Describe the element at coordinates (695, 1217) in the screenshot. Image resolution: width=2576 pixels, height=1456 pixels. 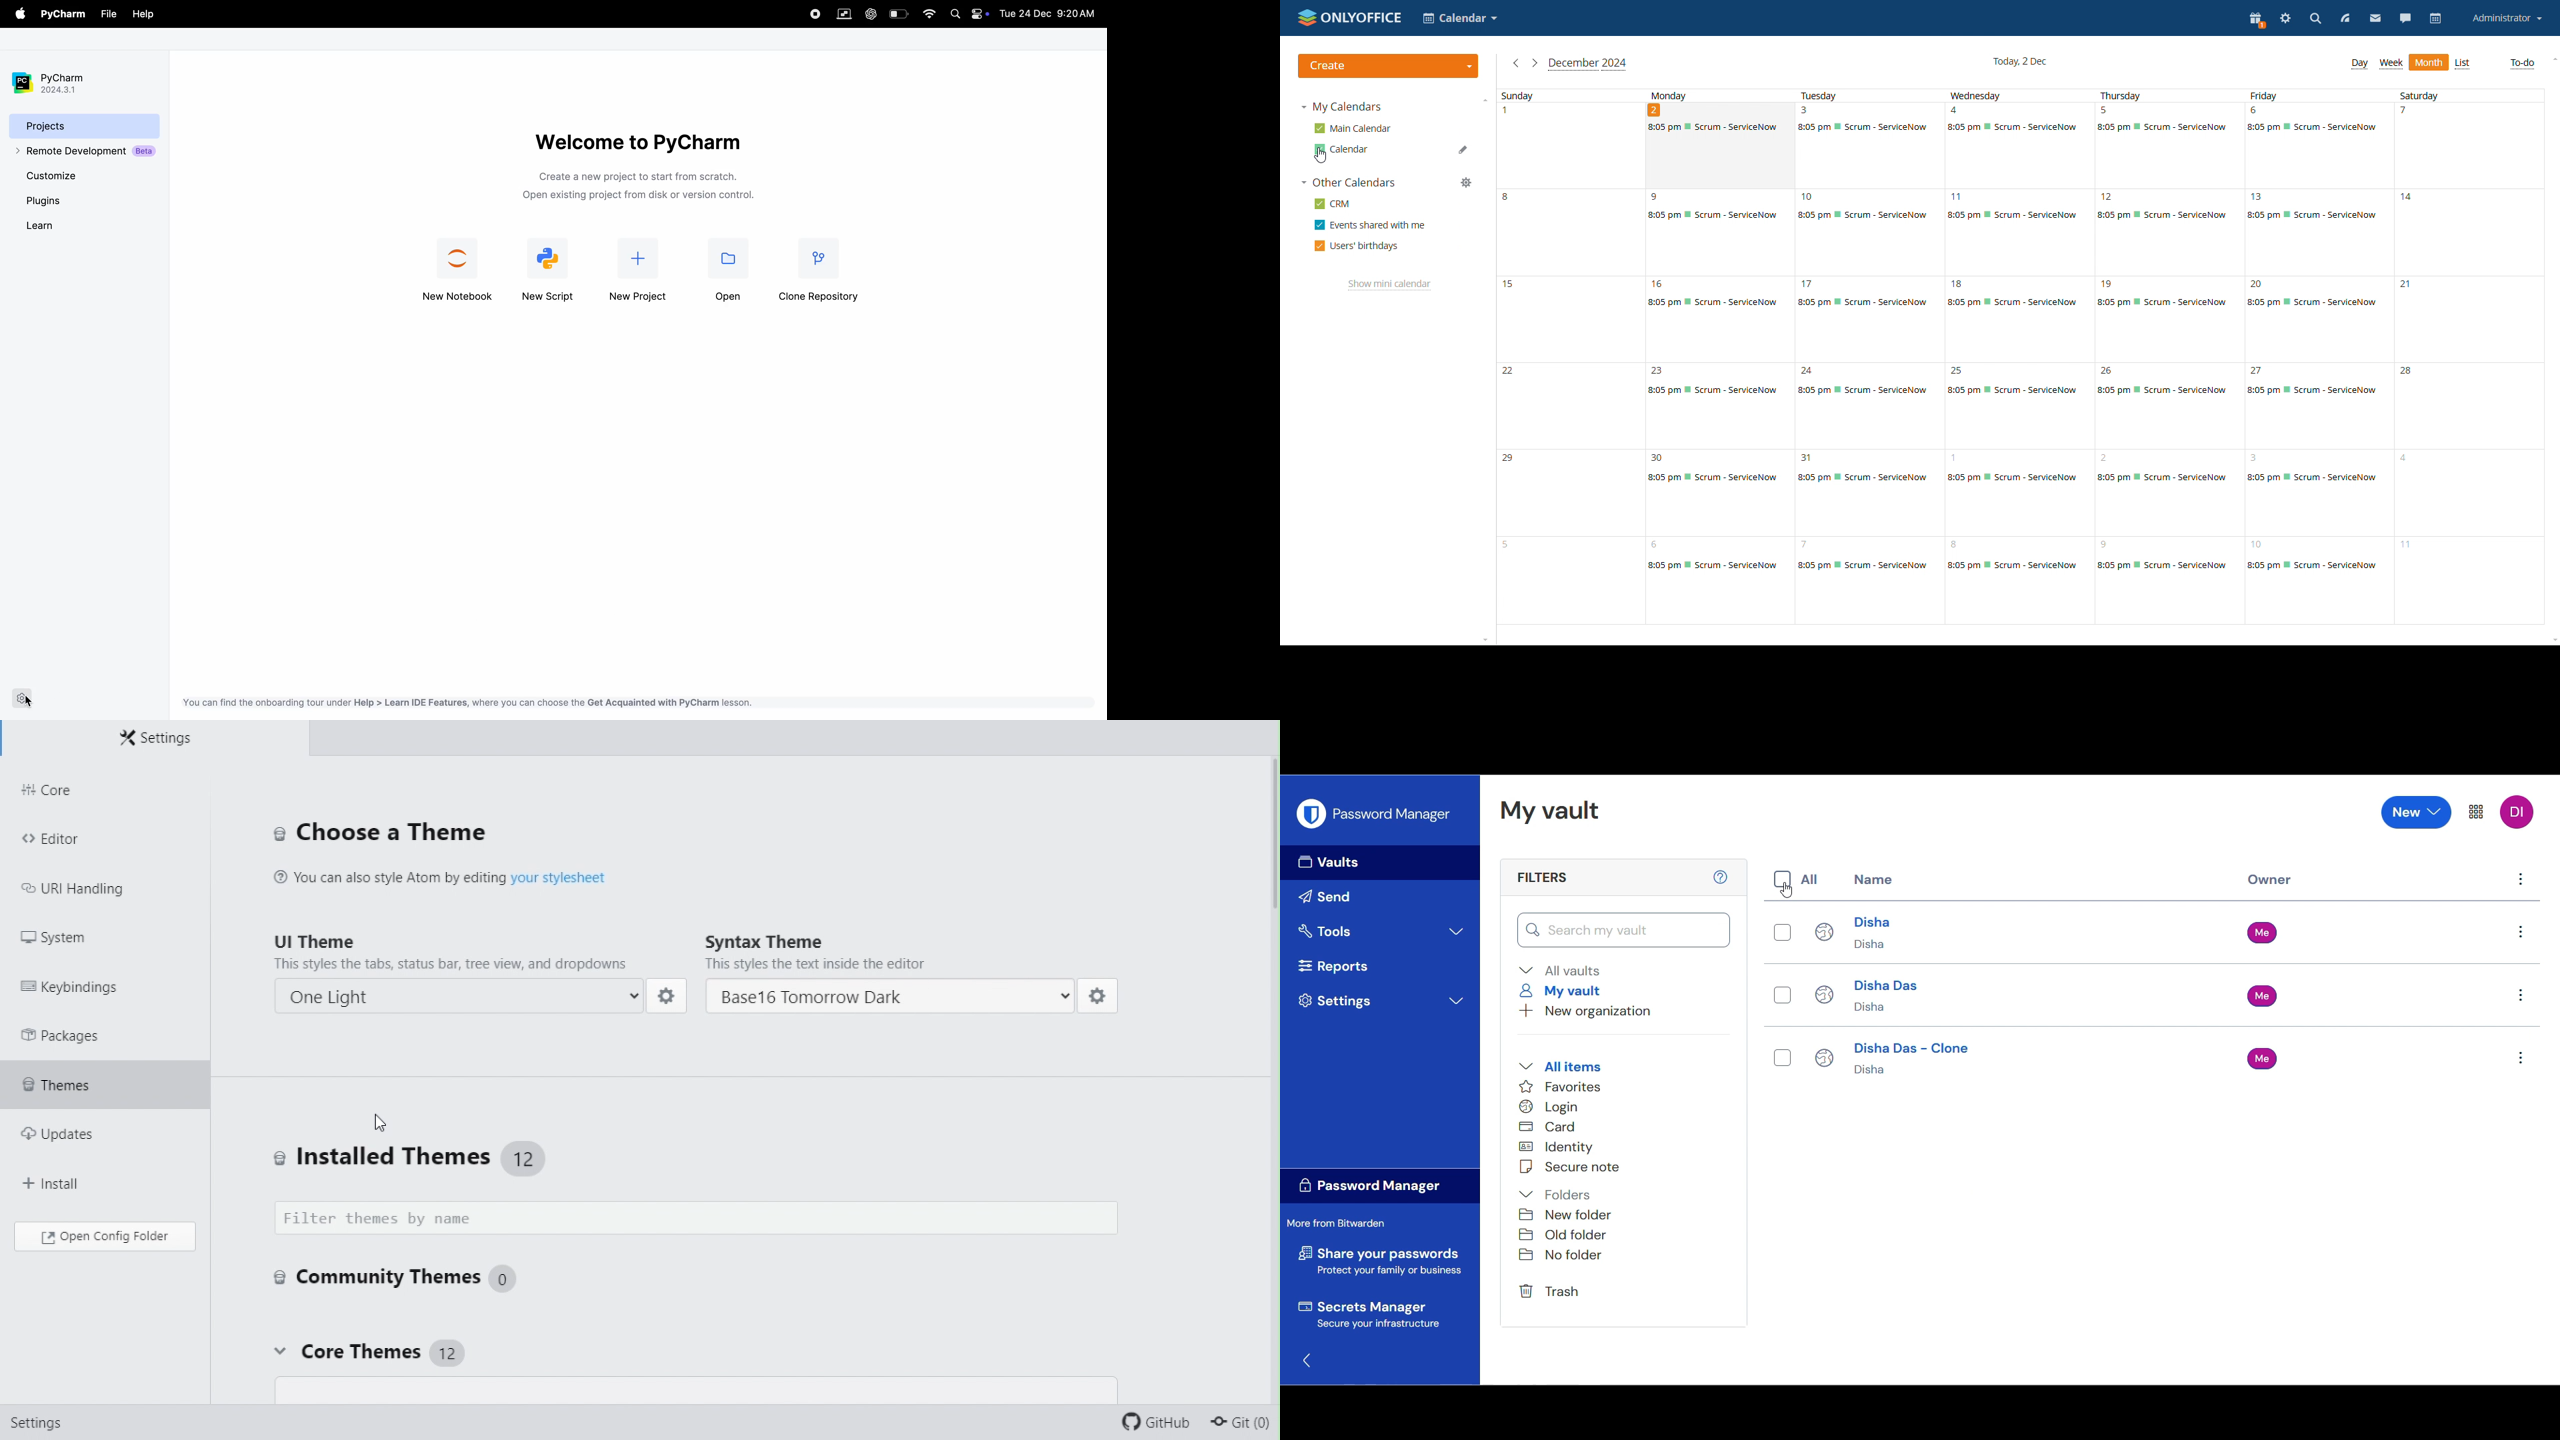
I see `Filter themes by name` at that location.